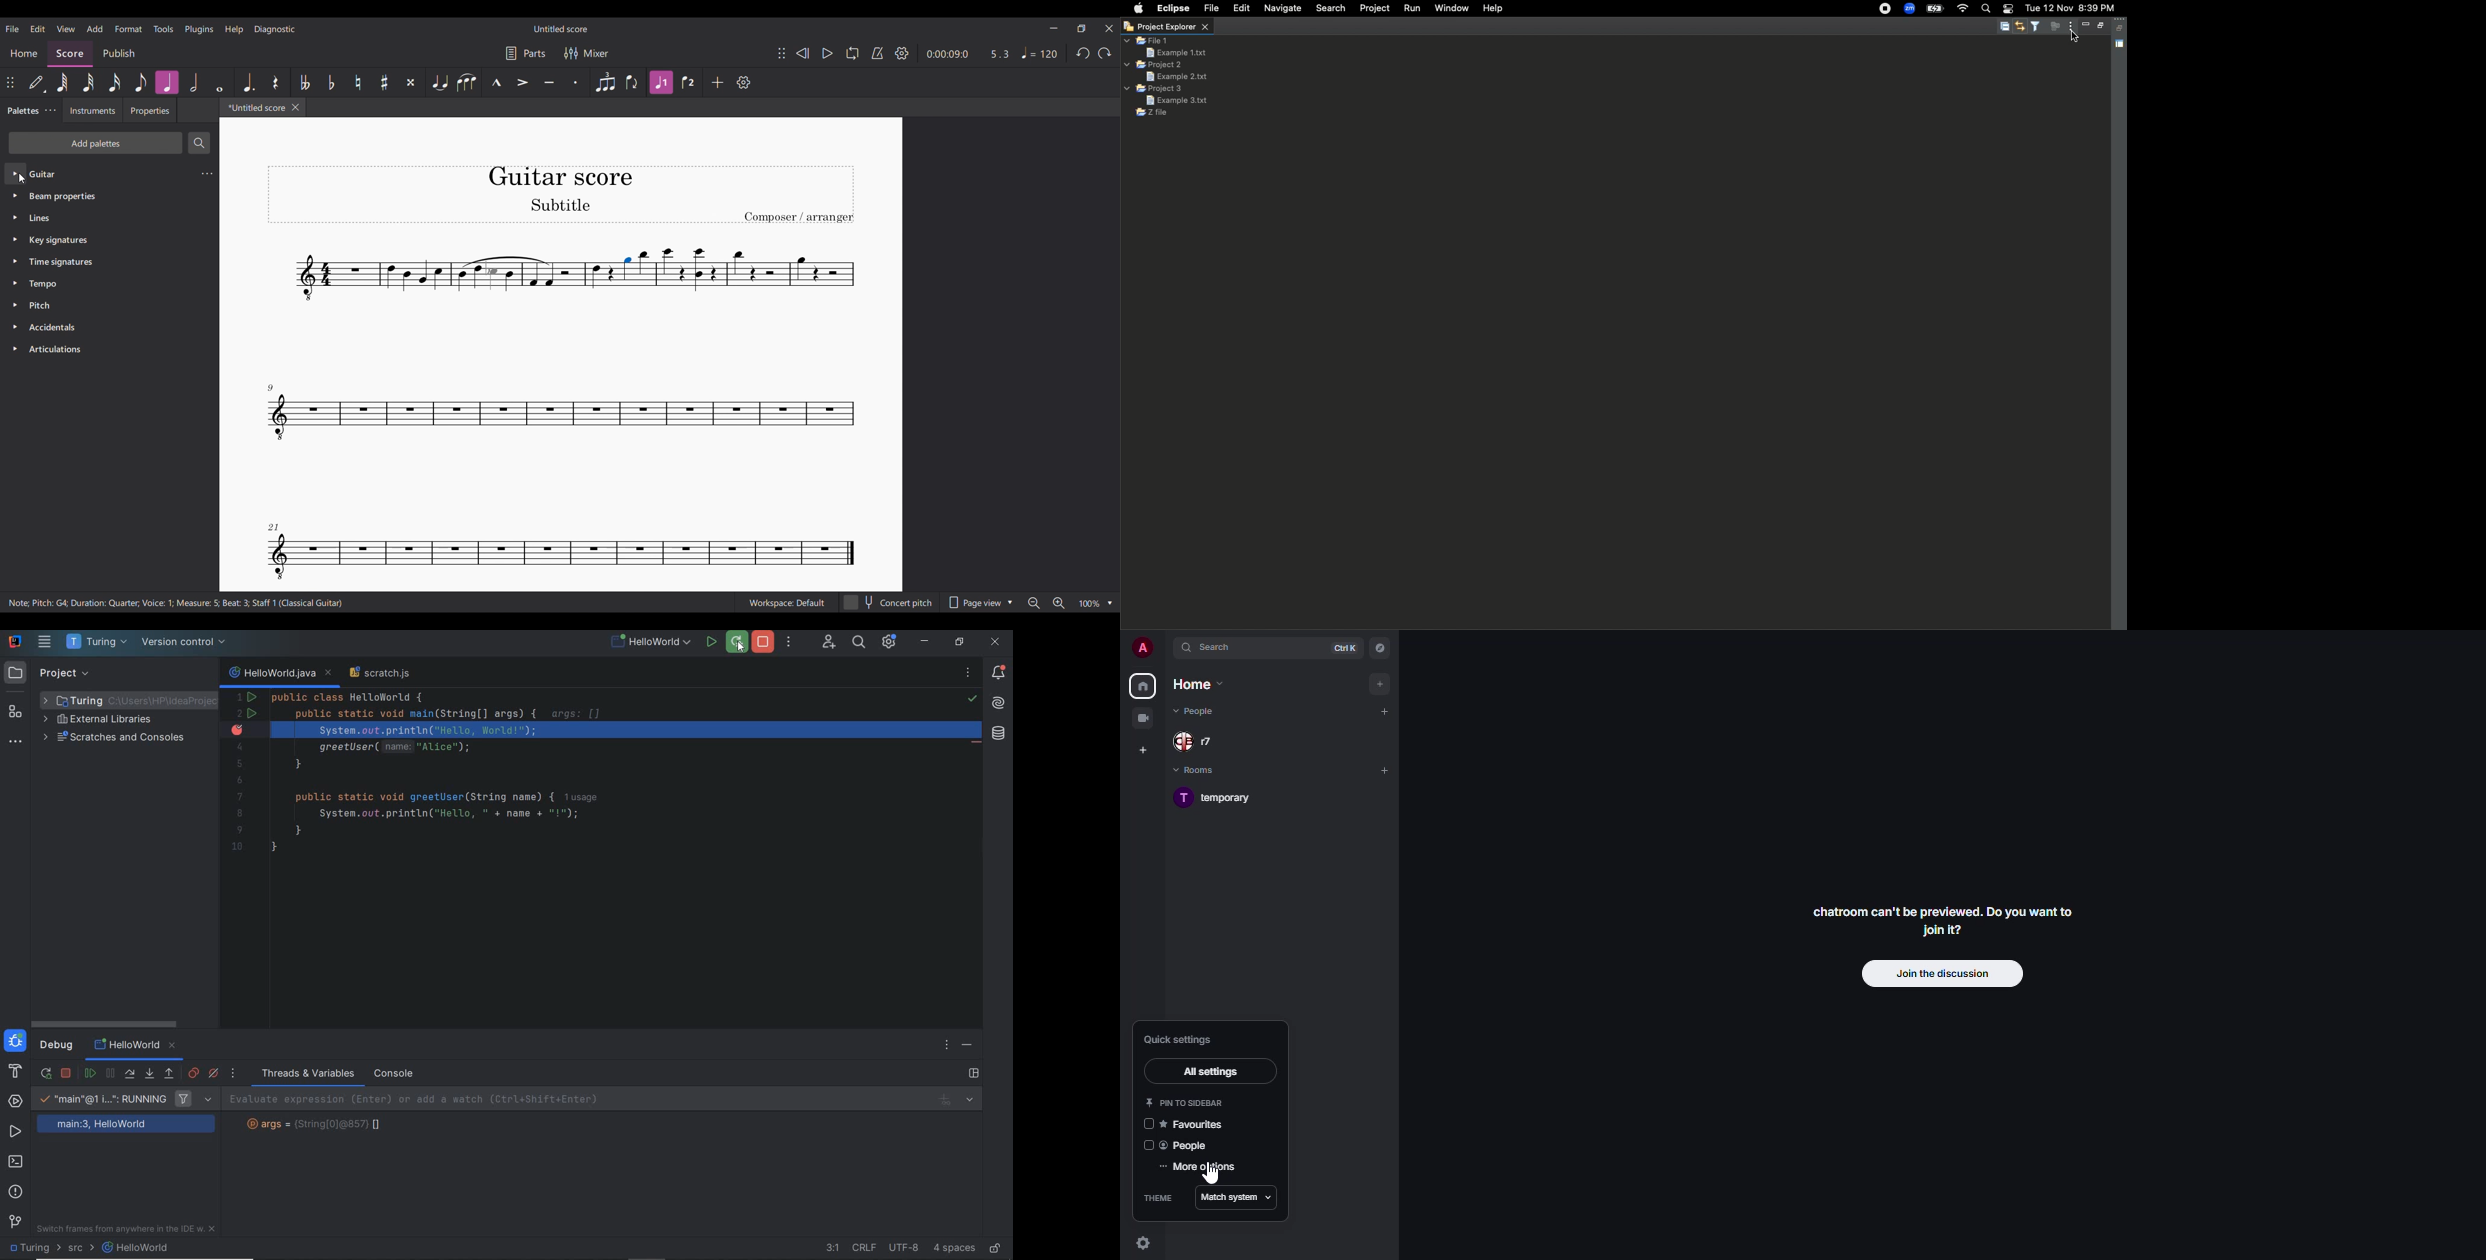 This screenshot has width=2492, height=1260. Describe the element at coordinates (1188, 1103) in the screenshot. I see `pin to sidebar` at that location.